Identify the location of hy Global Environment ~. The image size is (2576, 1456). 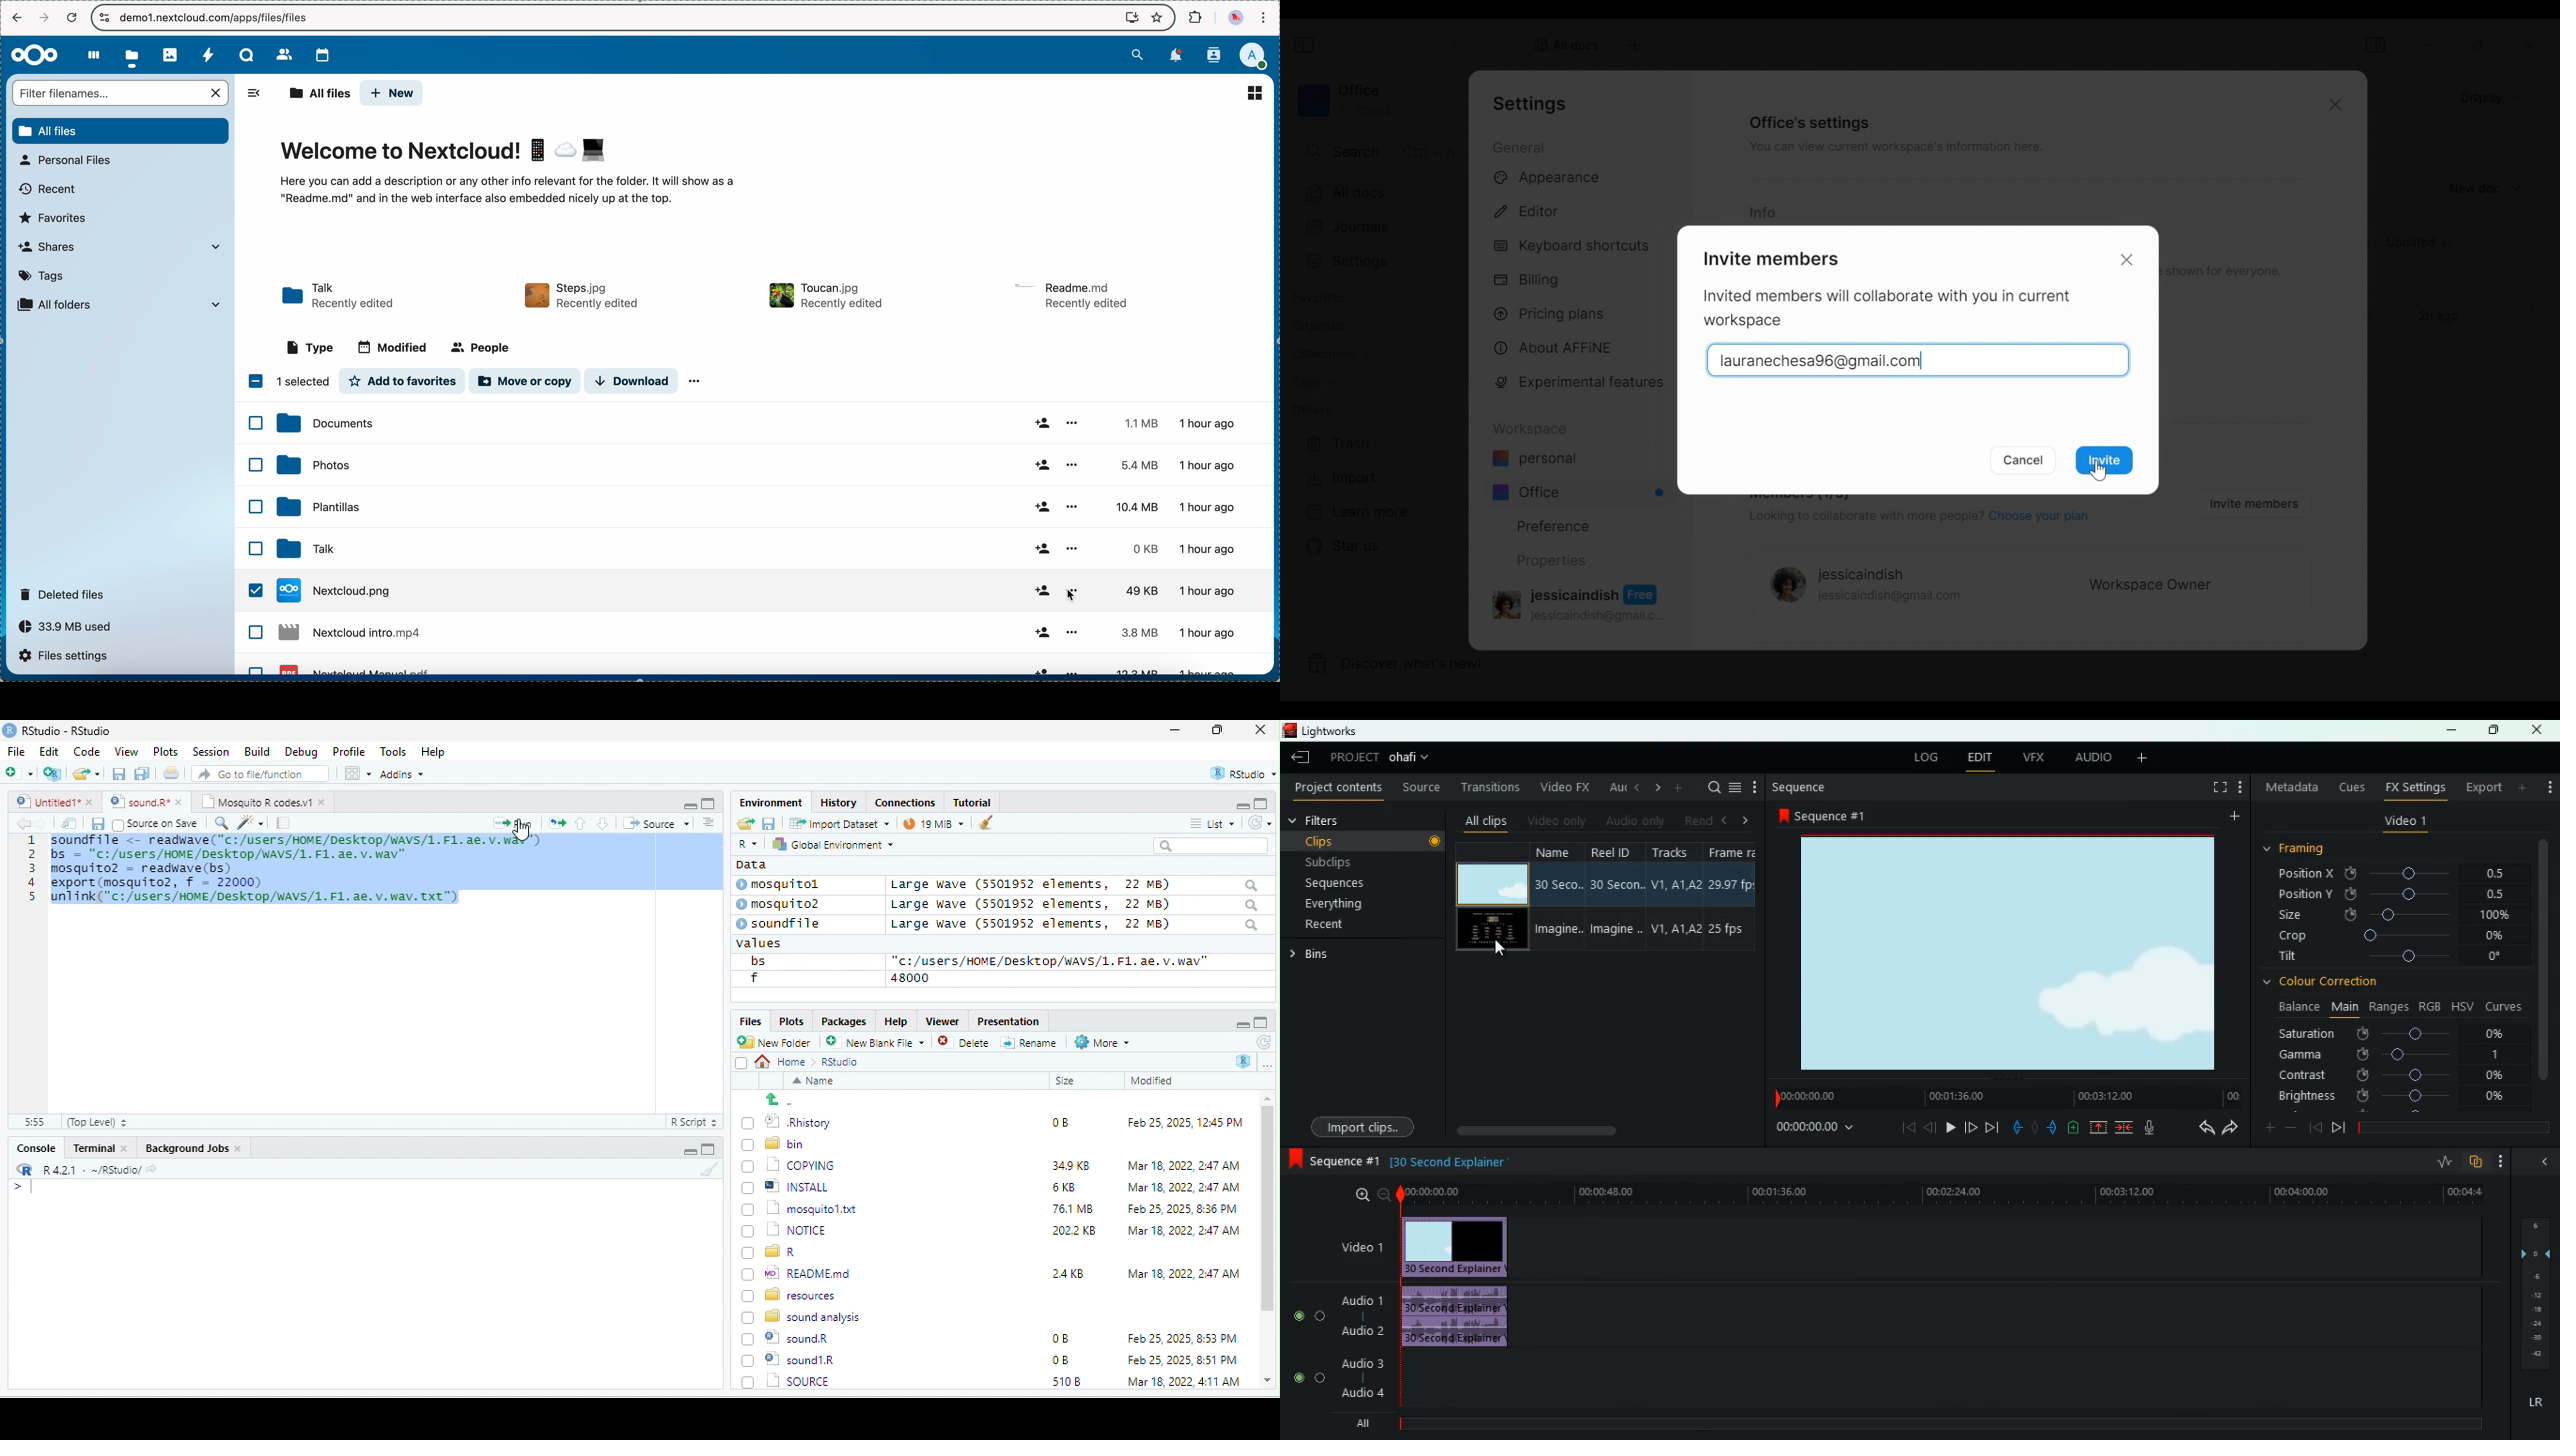
(828, 844).